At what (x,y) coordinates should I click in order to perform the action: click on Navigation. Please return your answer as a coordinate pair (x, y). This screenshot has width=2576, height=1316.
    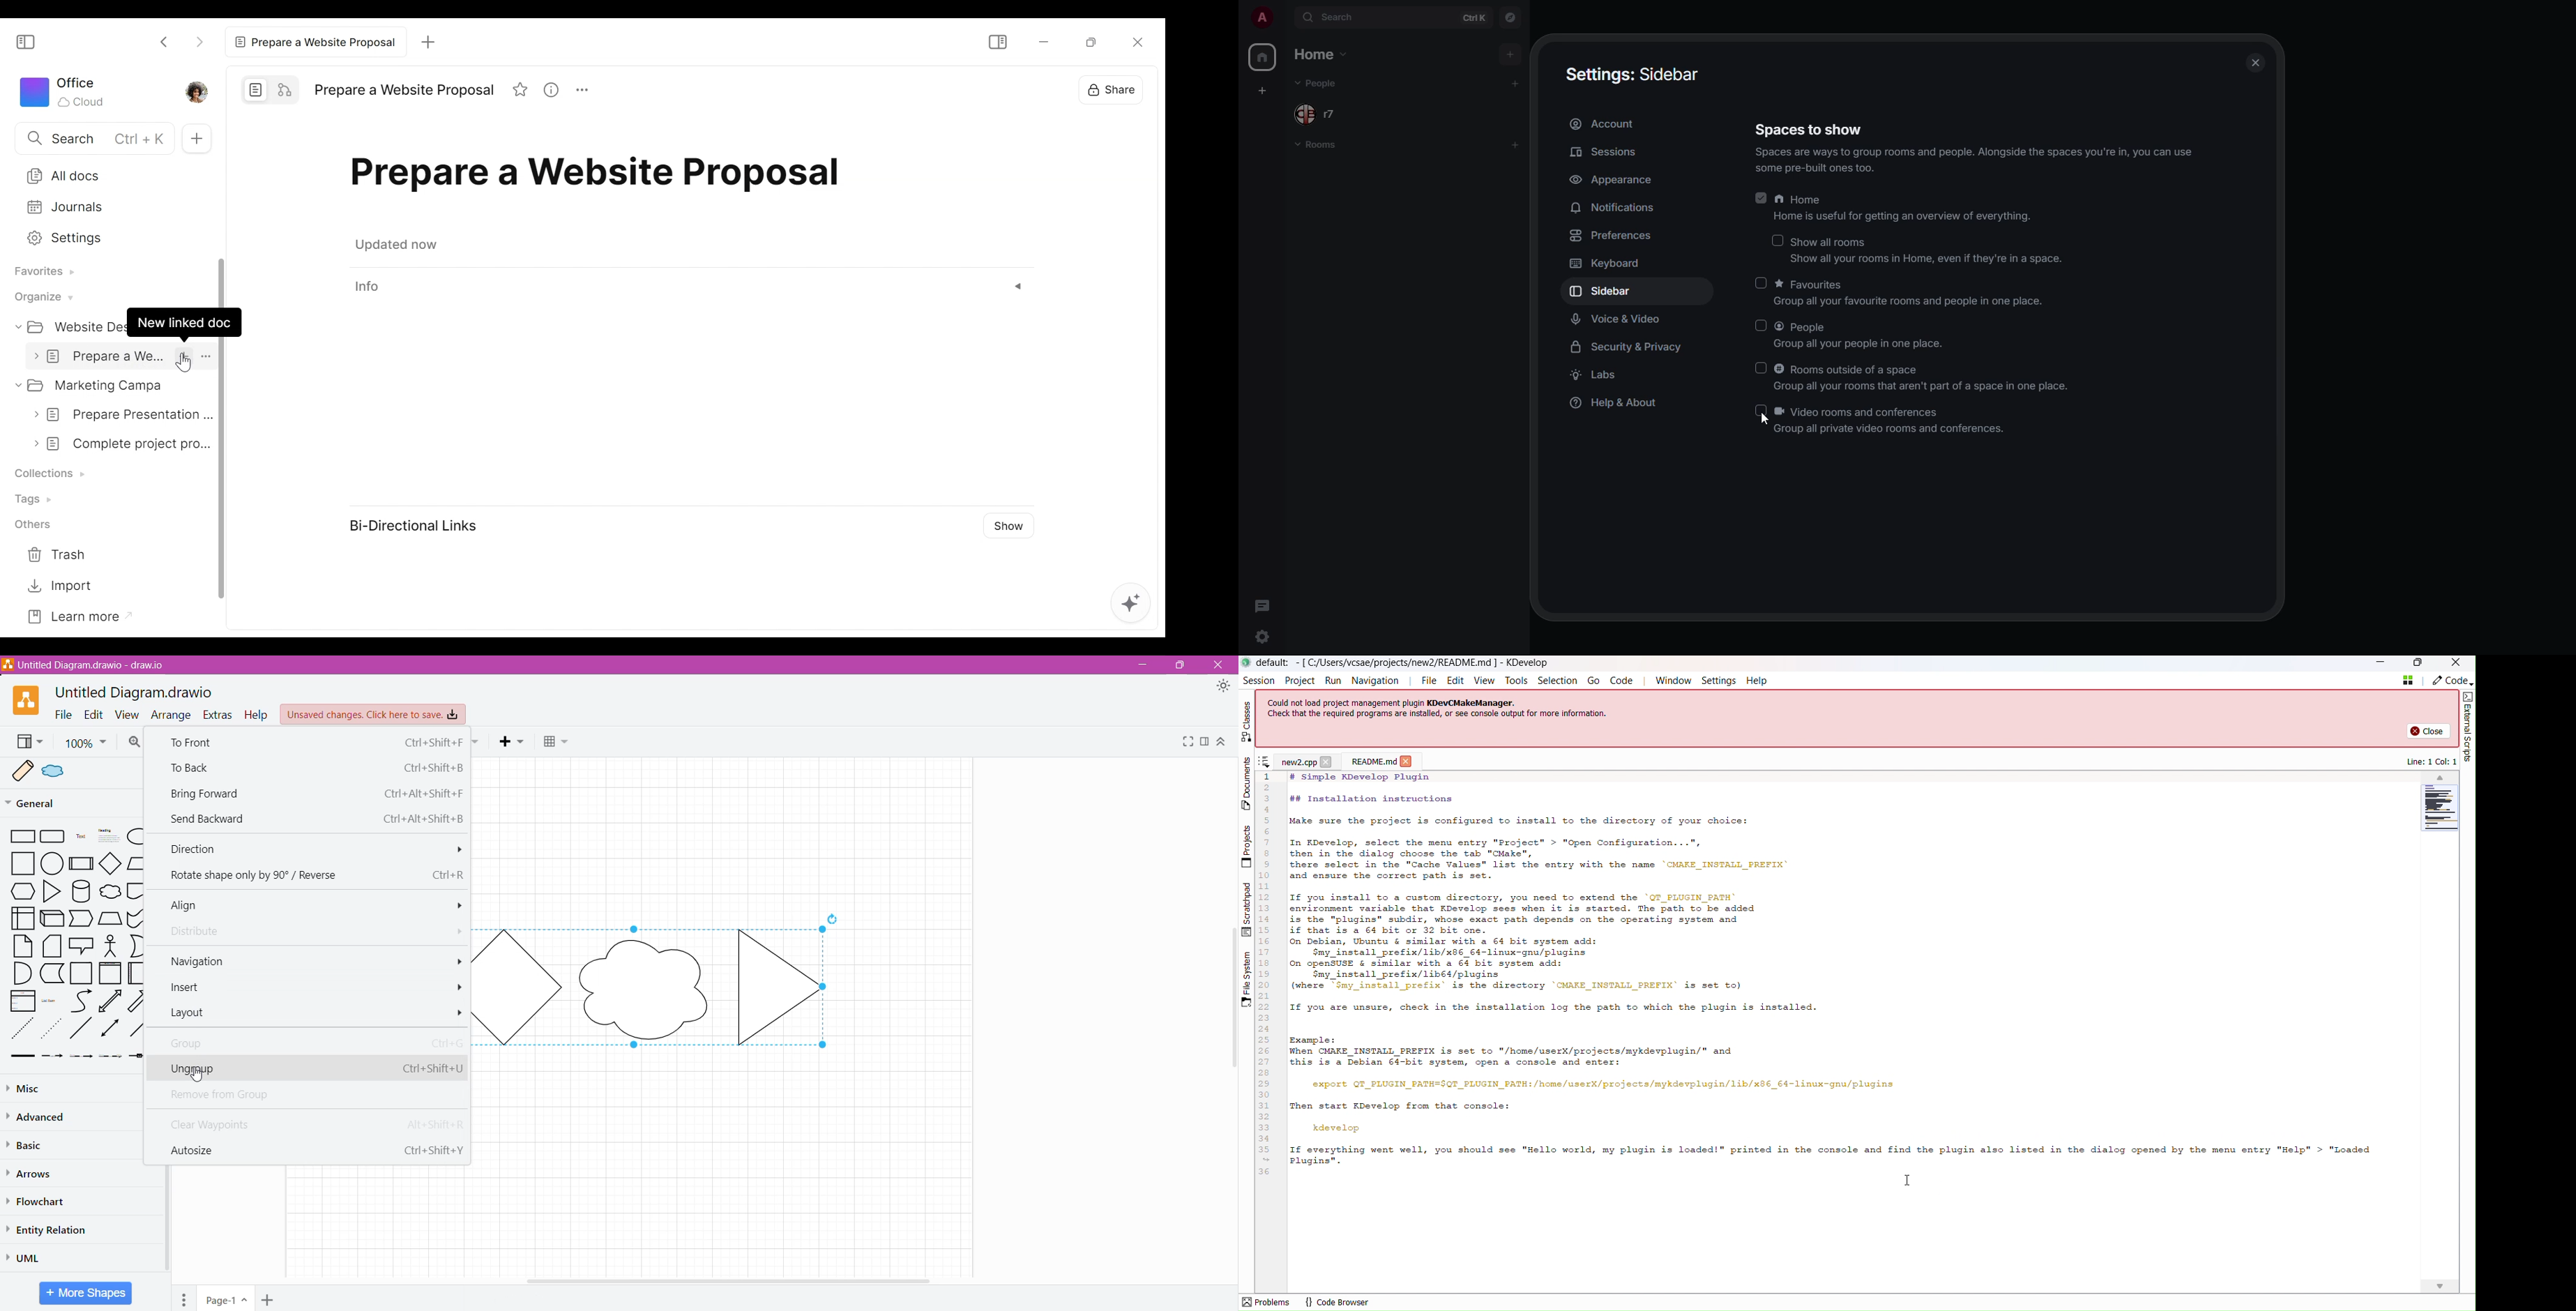
    Looking at the image, I should click on (315, 961).